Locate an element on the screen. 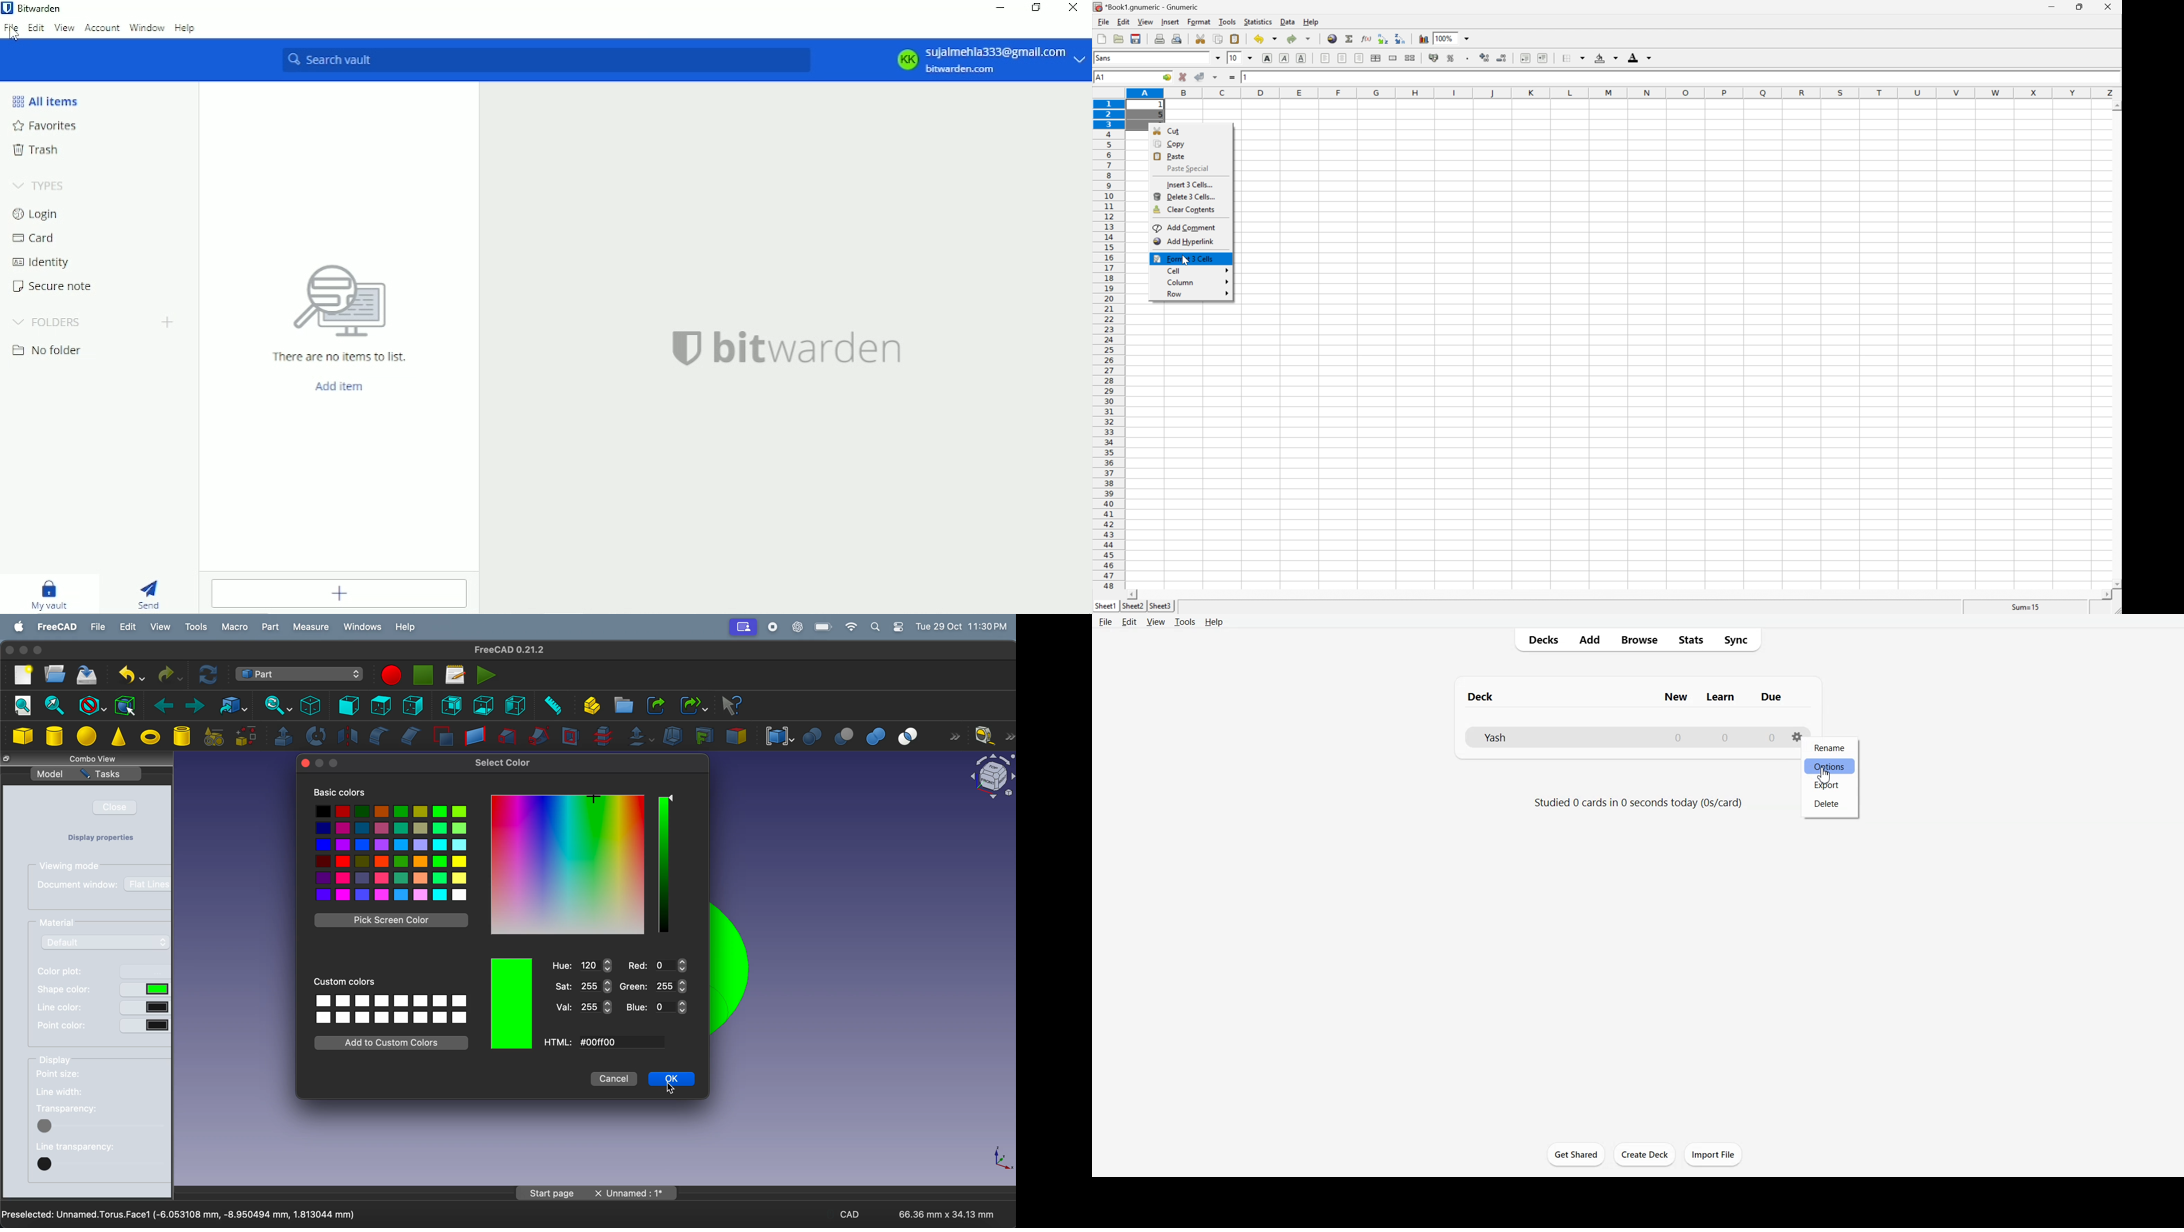  measure liner is located at coordinates (995, 736).